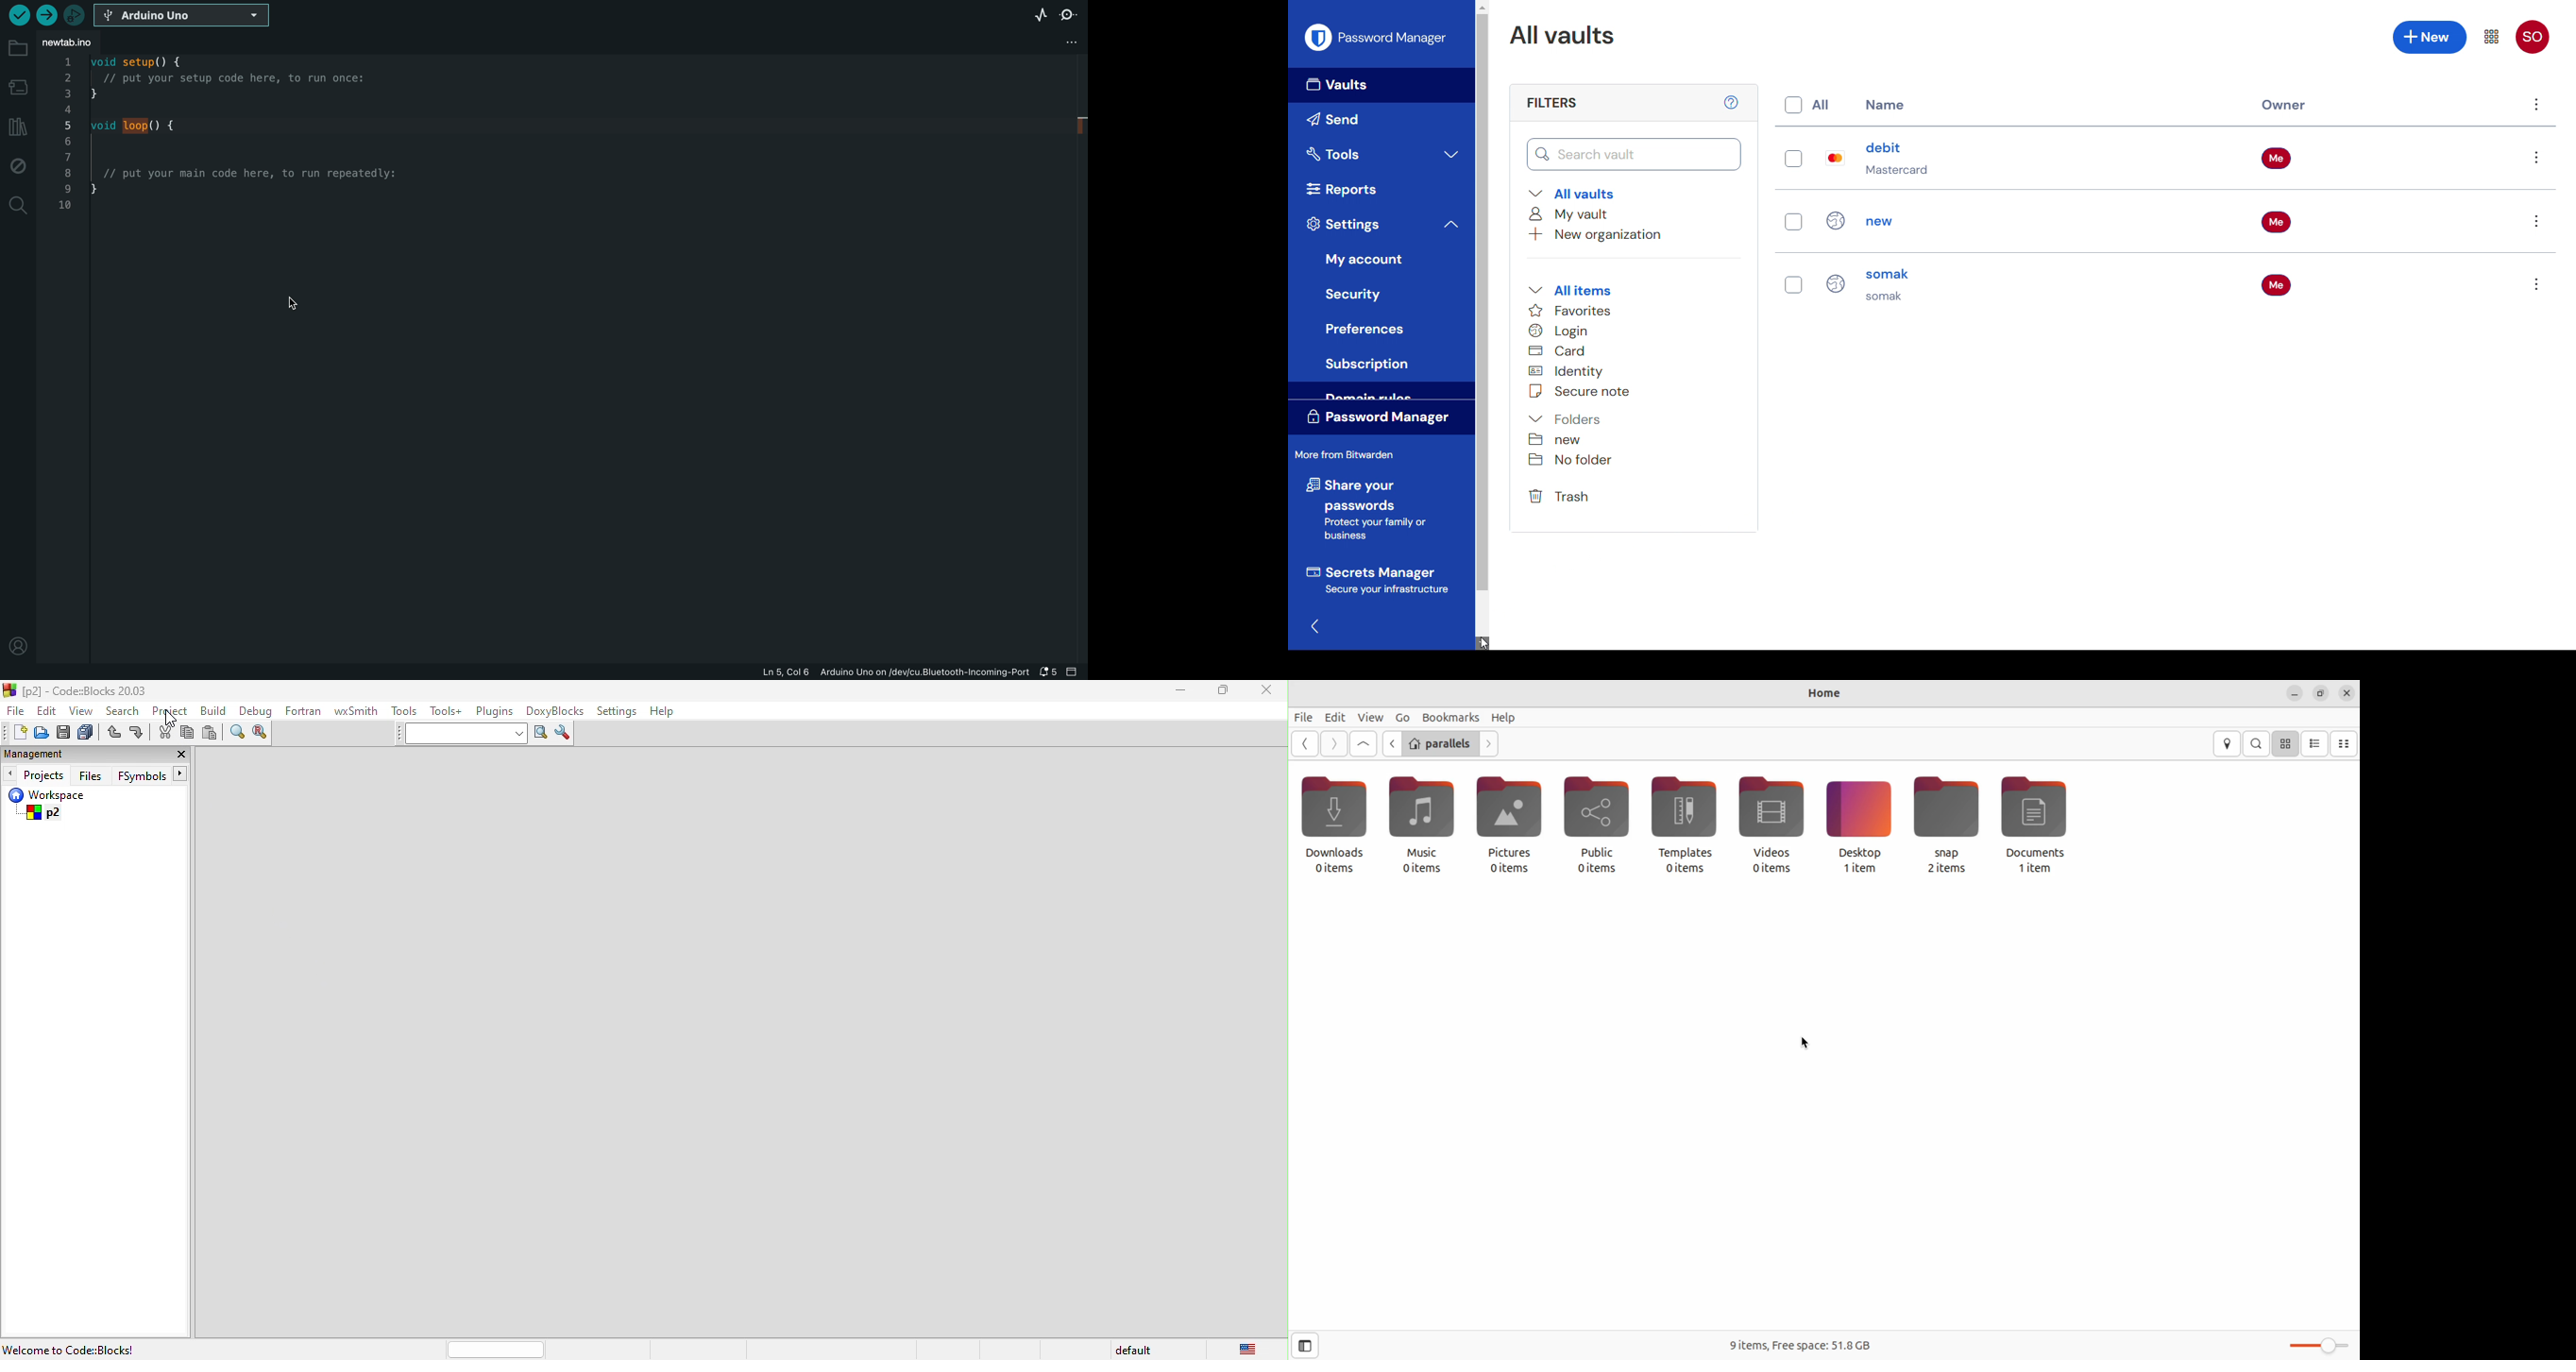 This screenshot has width=2576, height=1372. What do you see at coordinates (1571, 310) in the screenshot?
I see `Favourites ` at bounding box center [1571, 310].